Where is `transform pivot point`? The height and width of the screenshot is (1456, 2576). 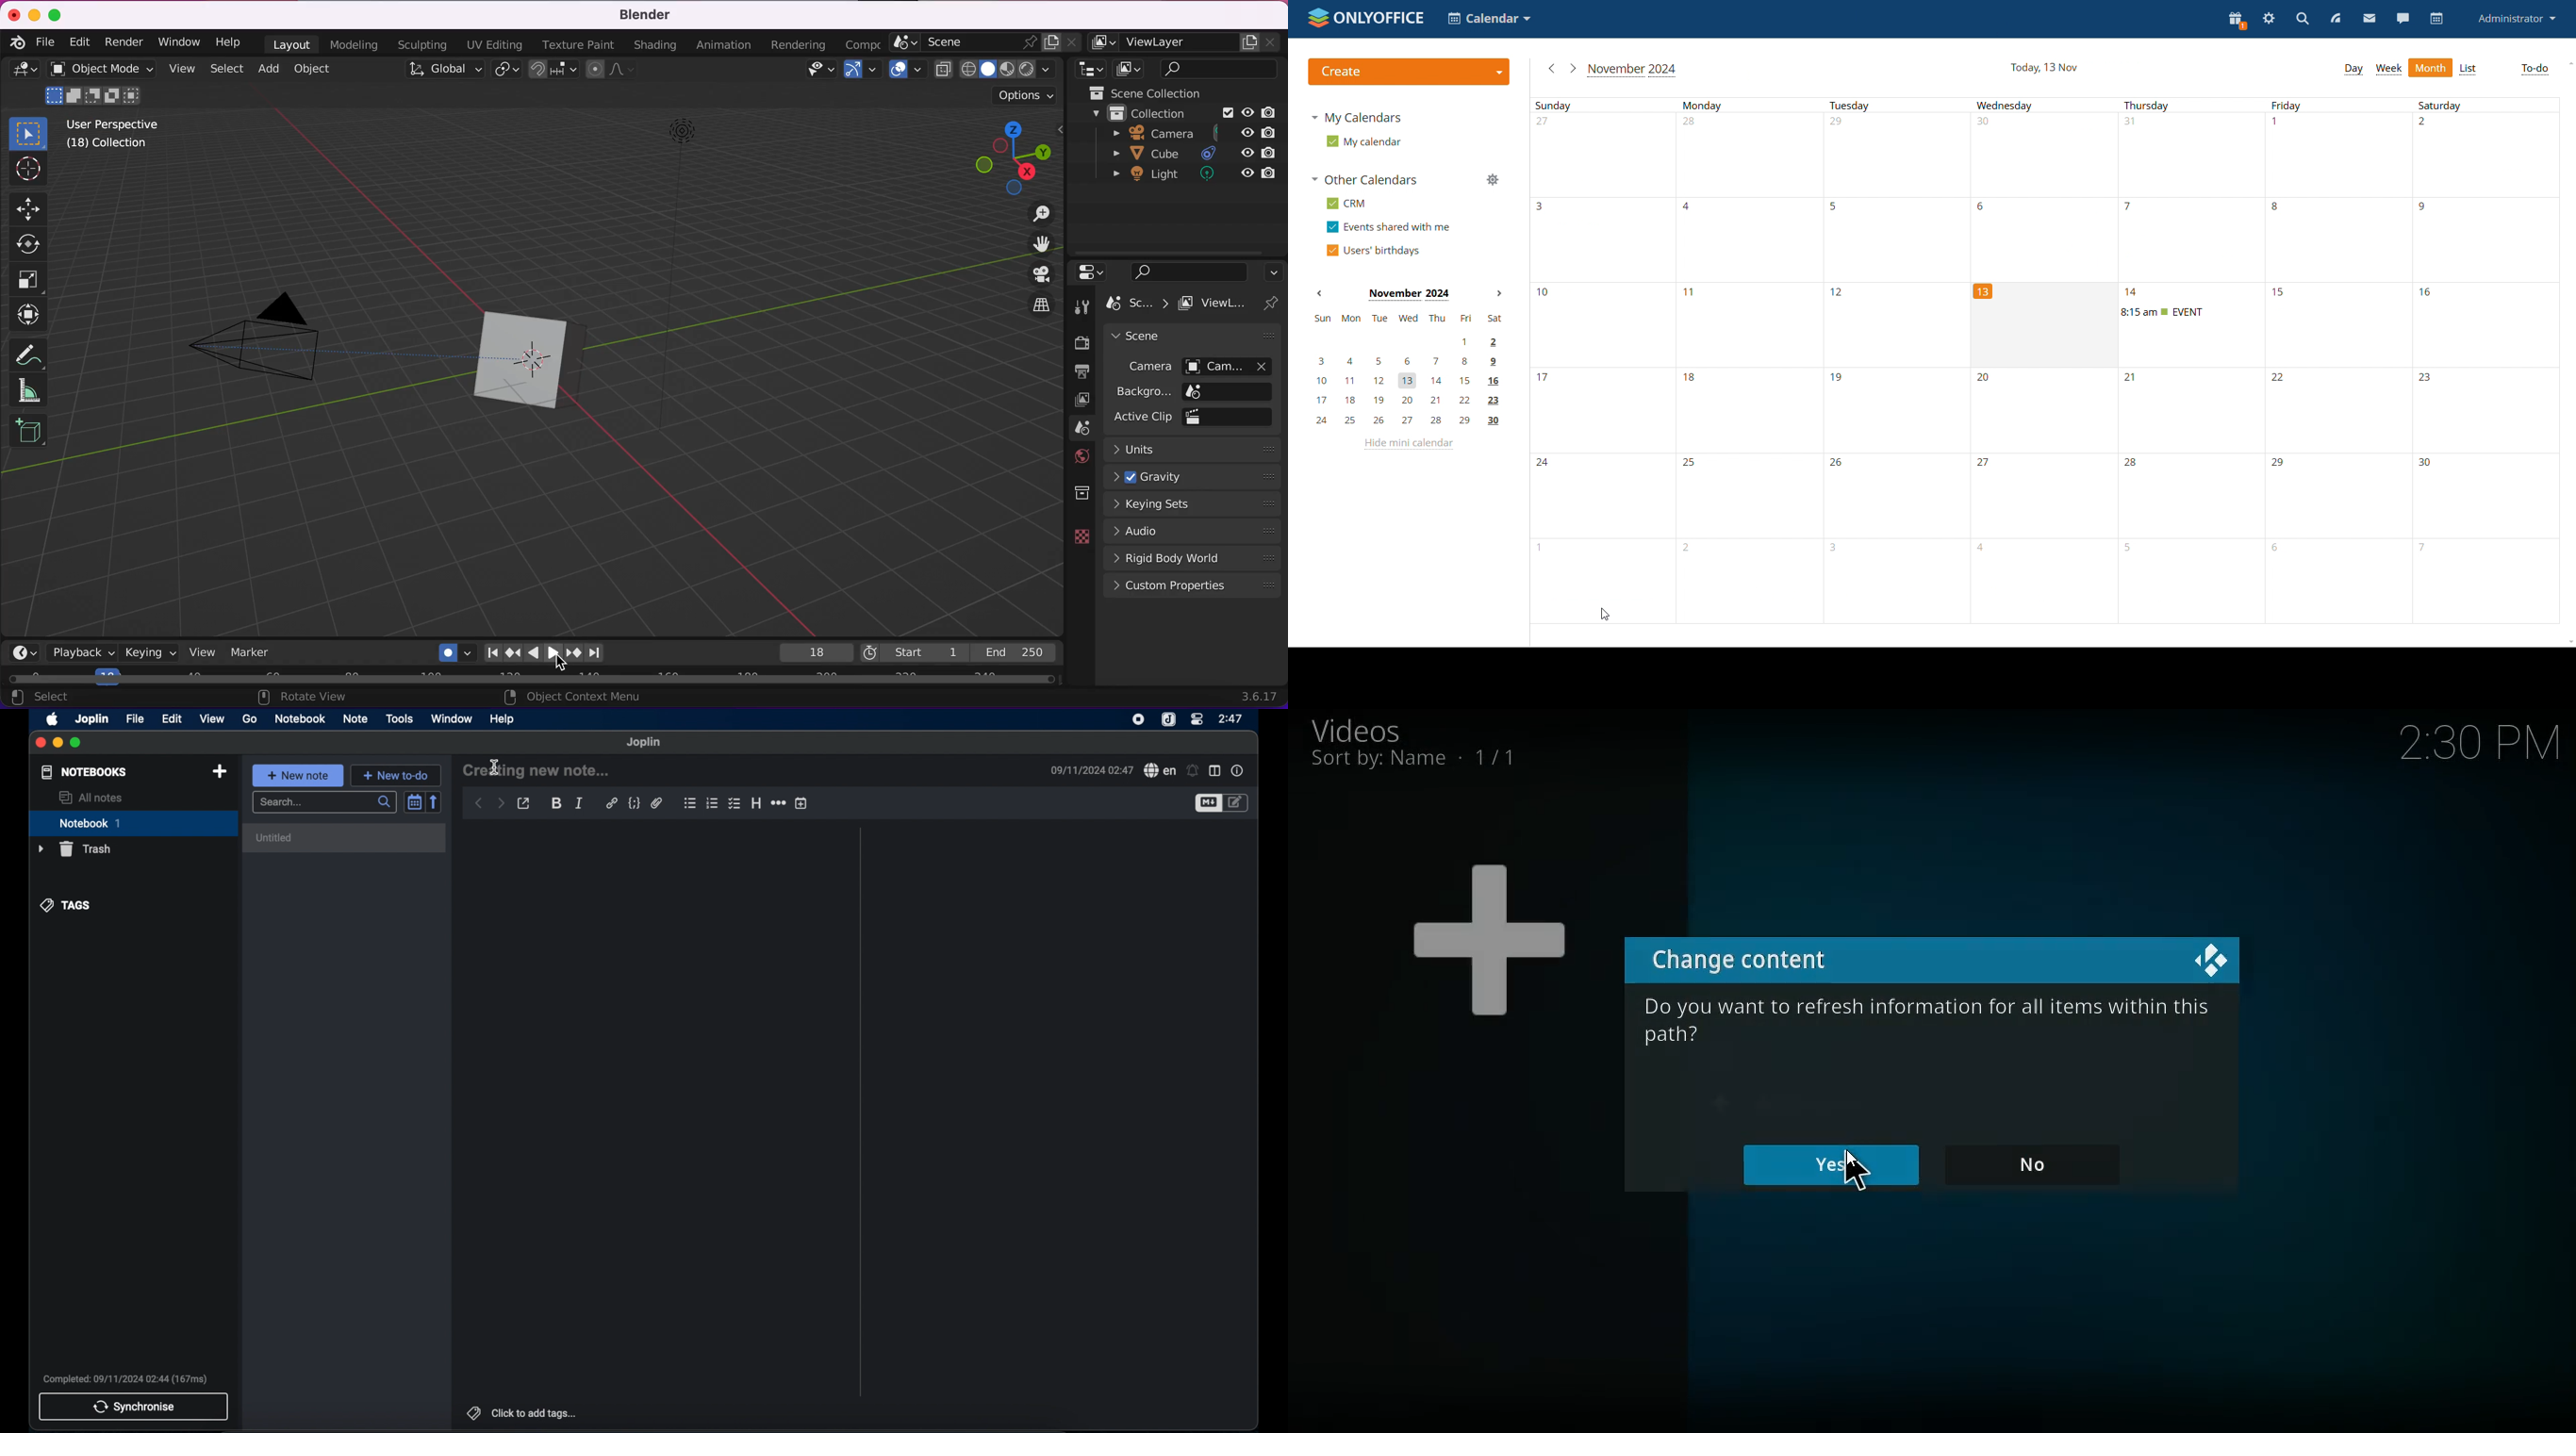 transform pivot point is located at coordinates (504, 72).